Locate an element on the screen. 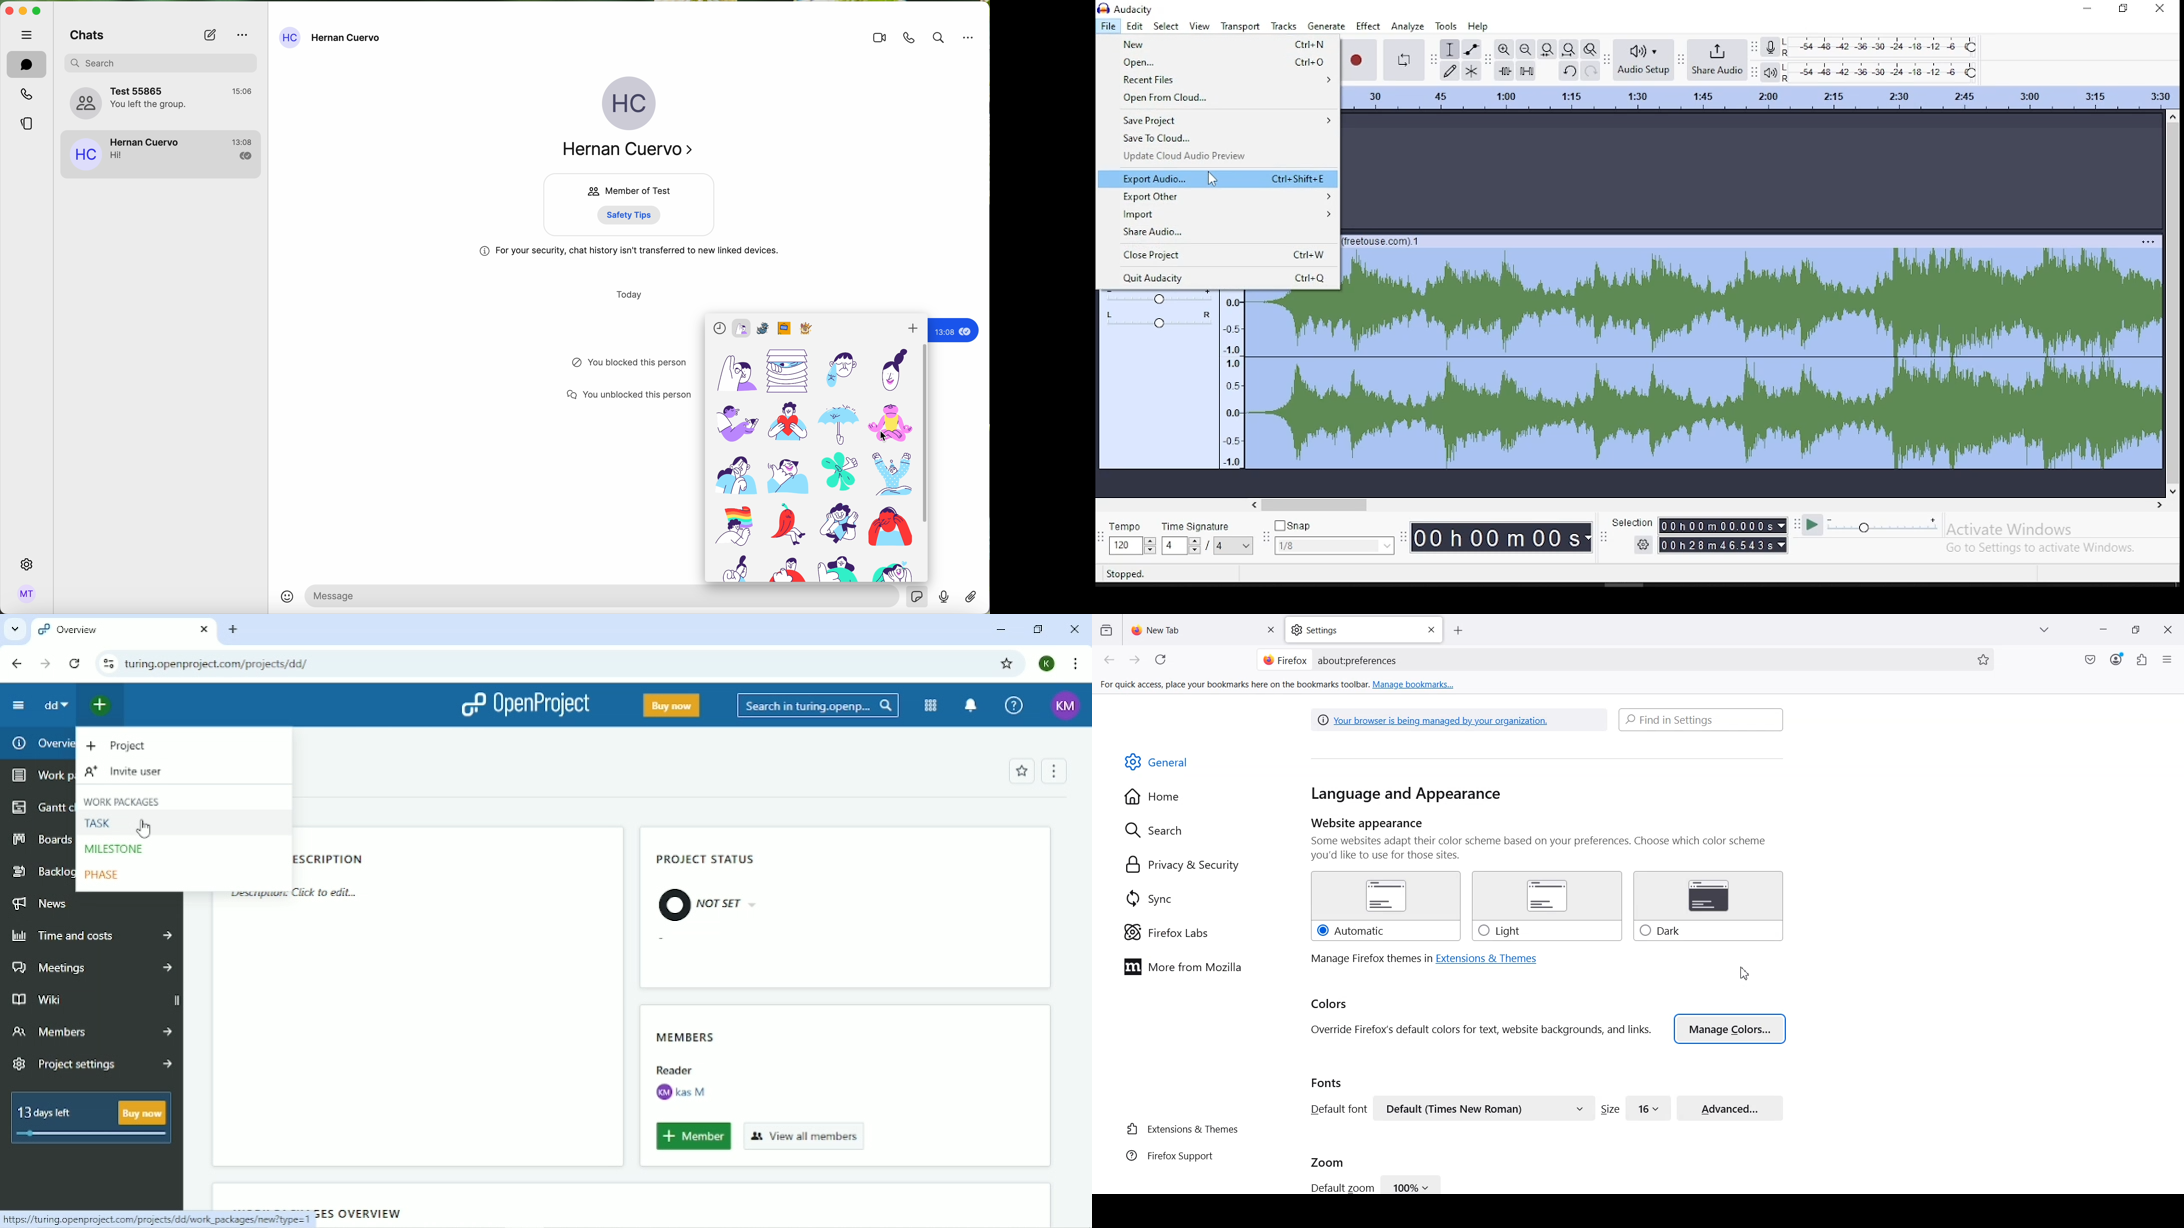 This screenshot has width=2184, height=1232. audio setup is located at coordinates (1643, 61).